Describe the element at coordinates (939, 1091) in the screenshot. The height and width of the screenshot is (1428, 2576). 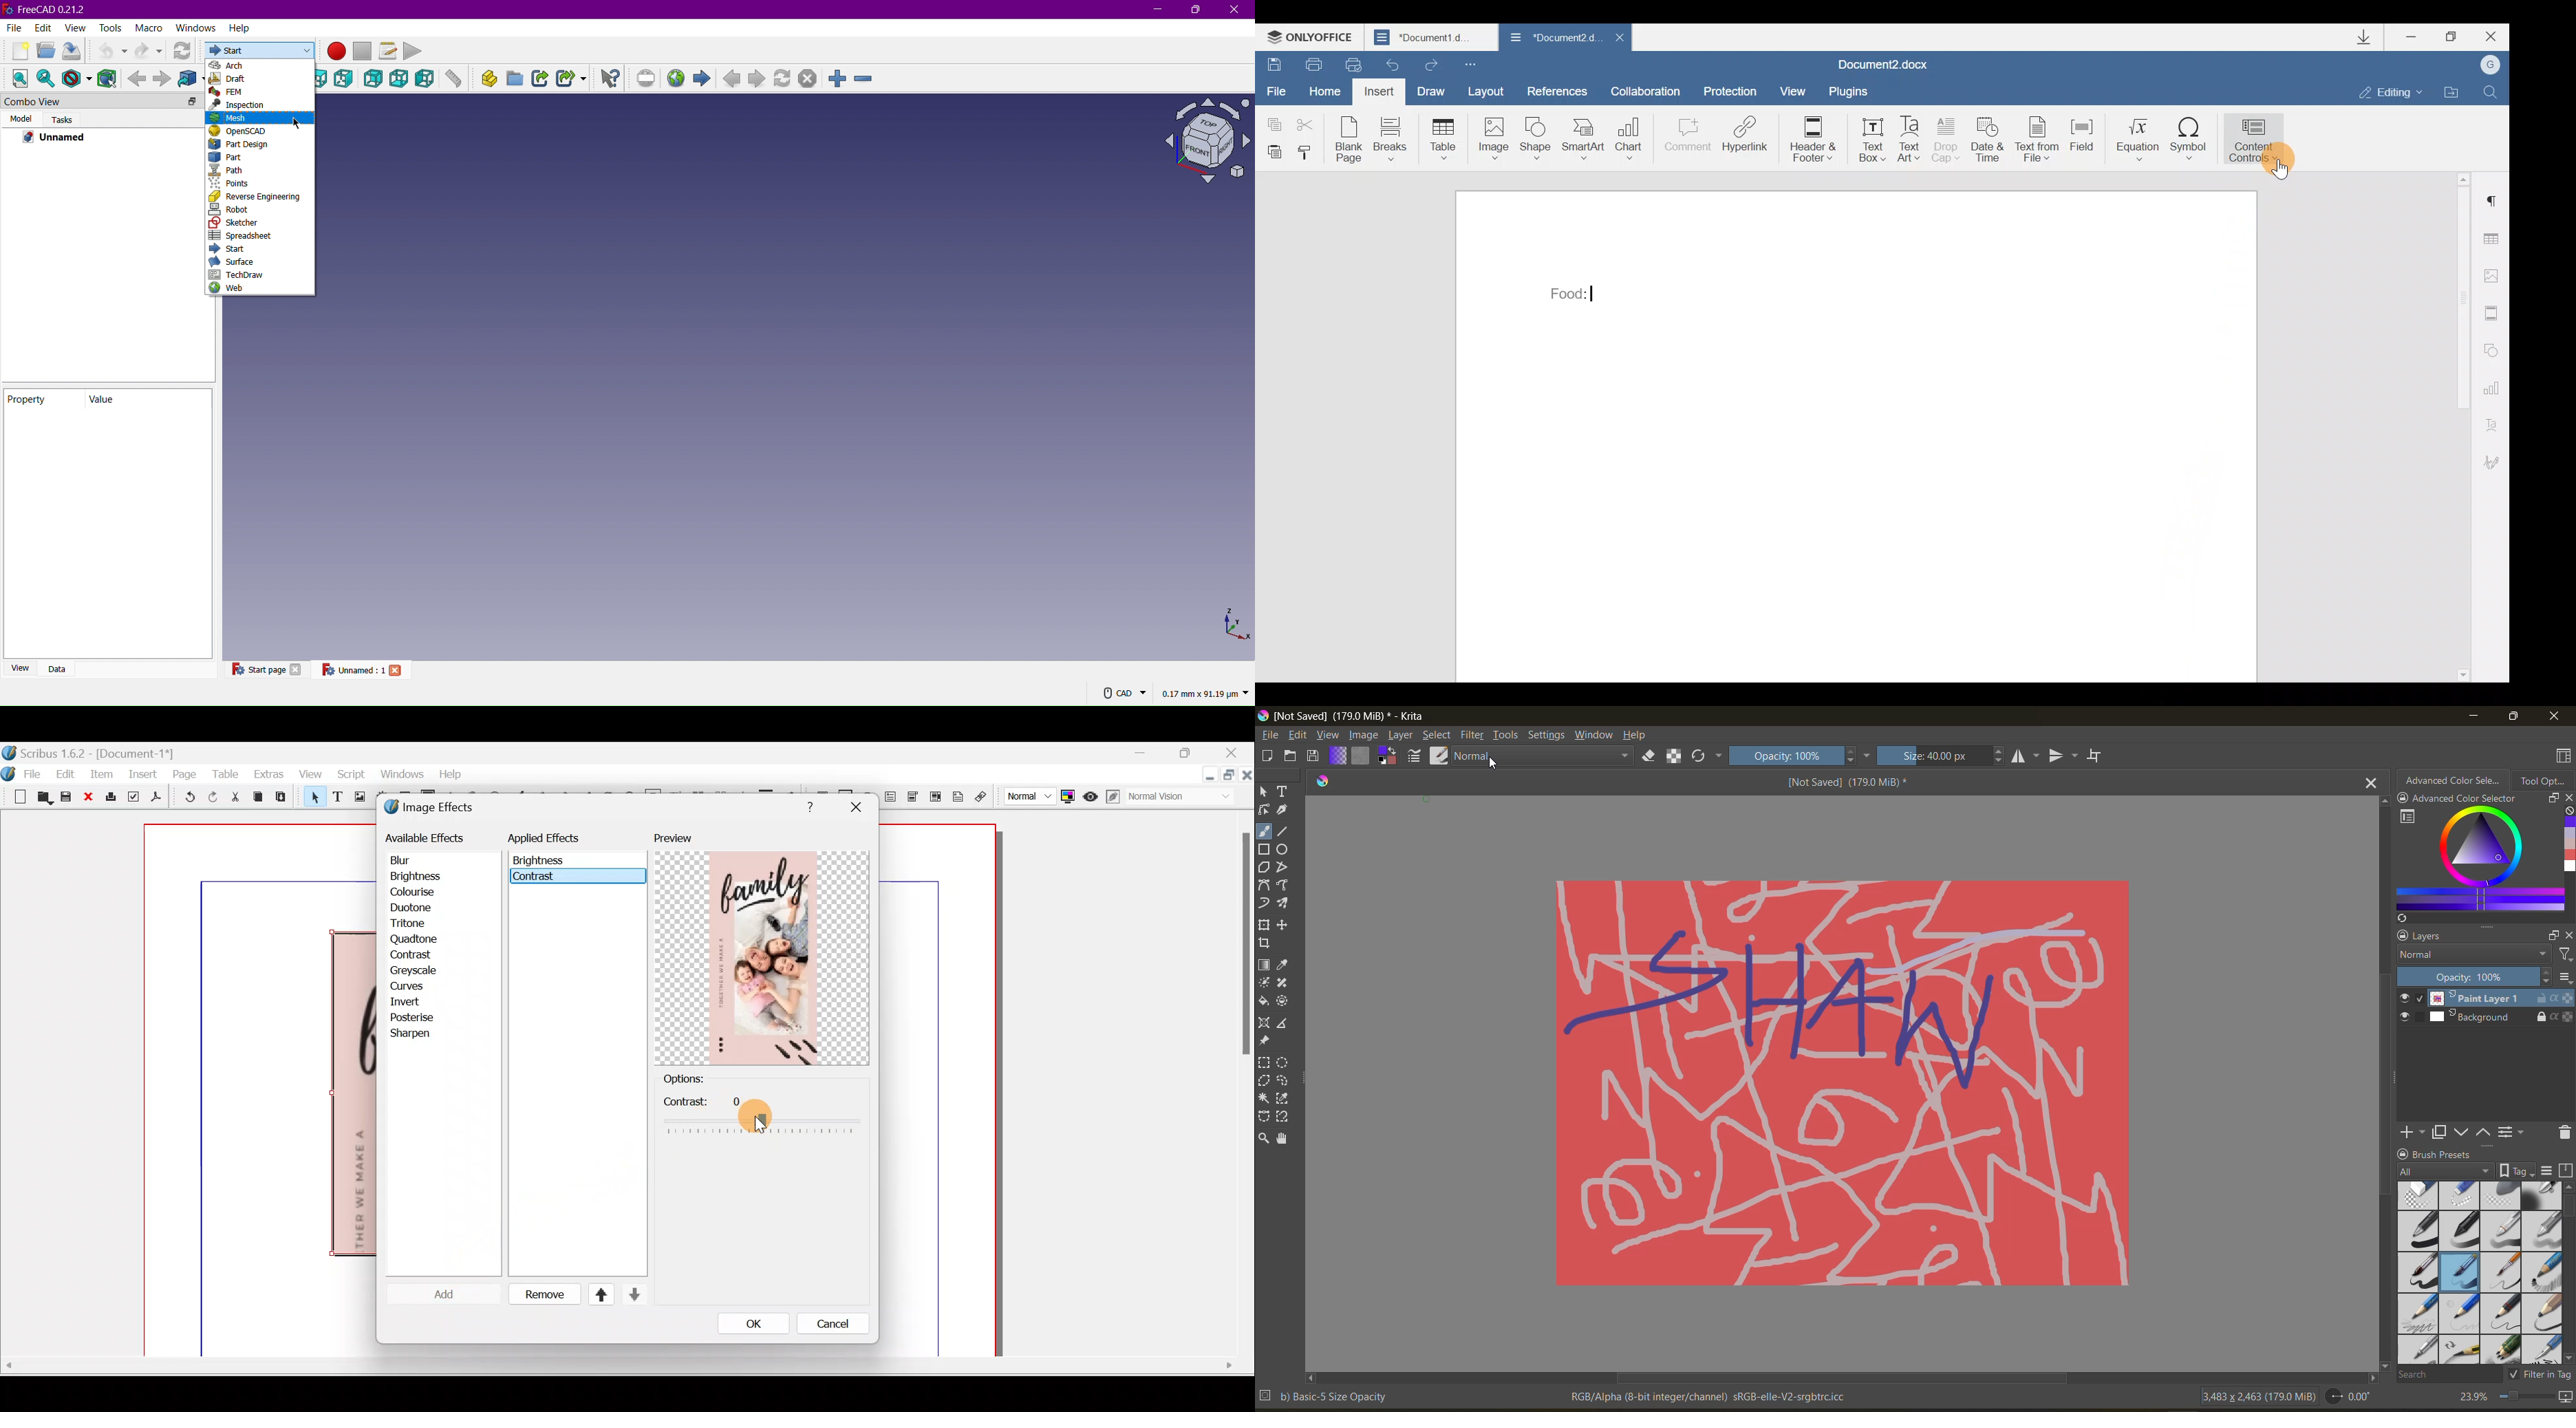
I see `canvas` at that location.